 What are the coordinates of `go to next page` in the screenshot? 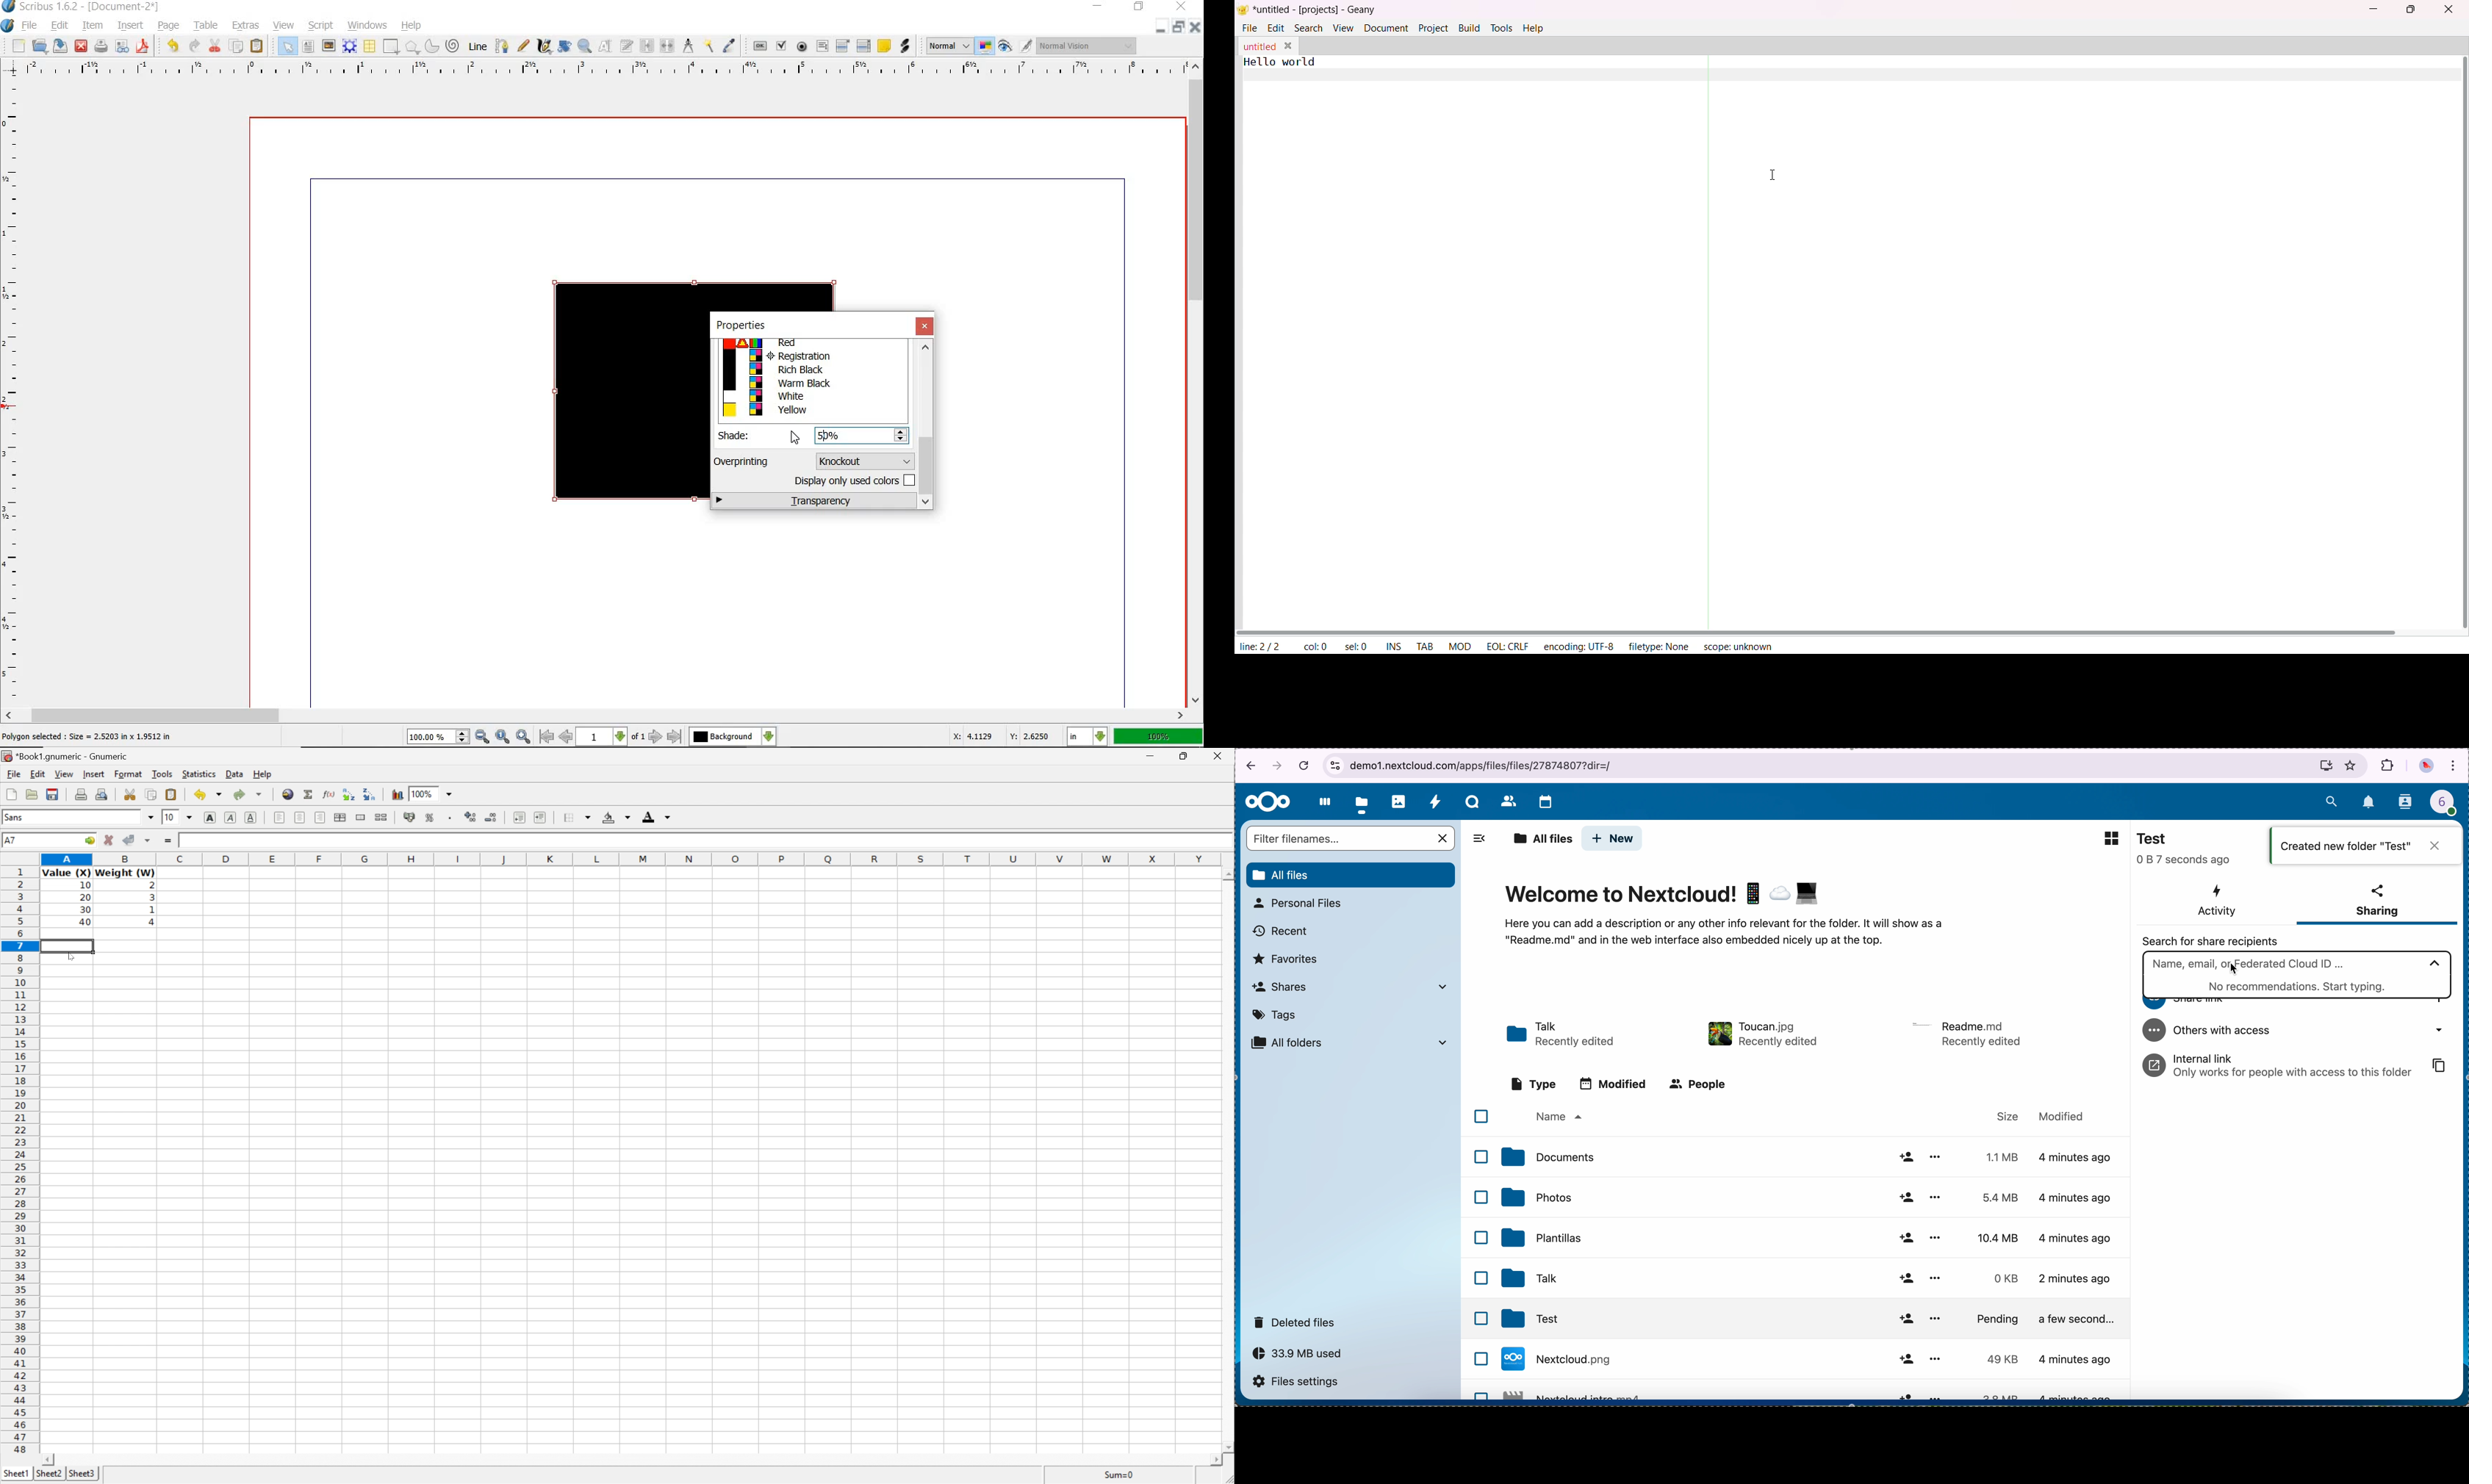 It's located at (656, 737).